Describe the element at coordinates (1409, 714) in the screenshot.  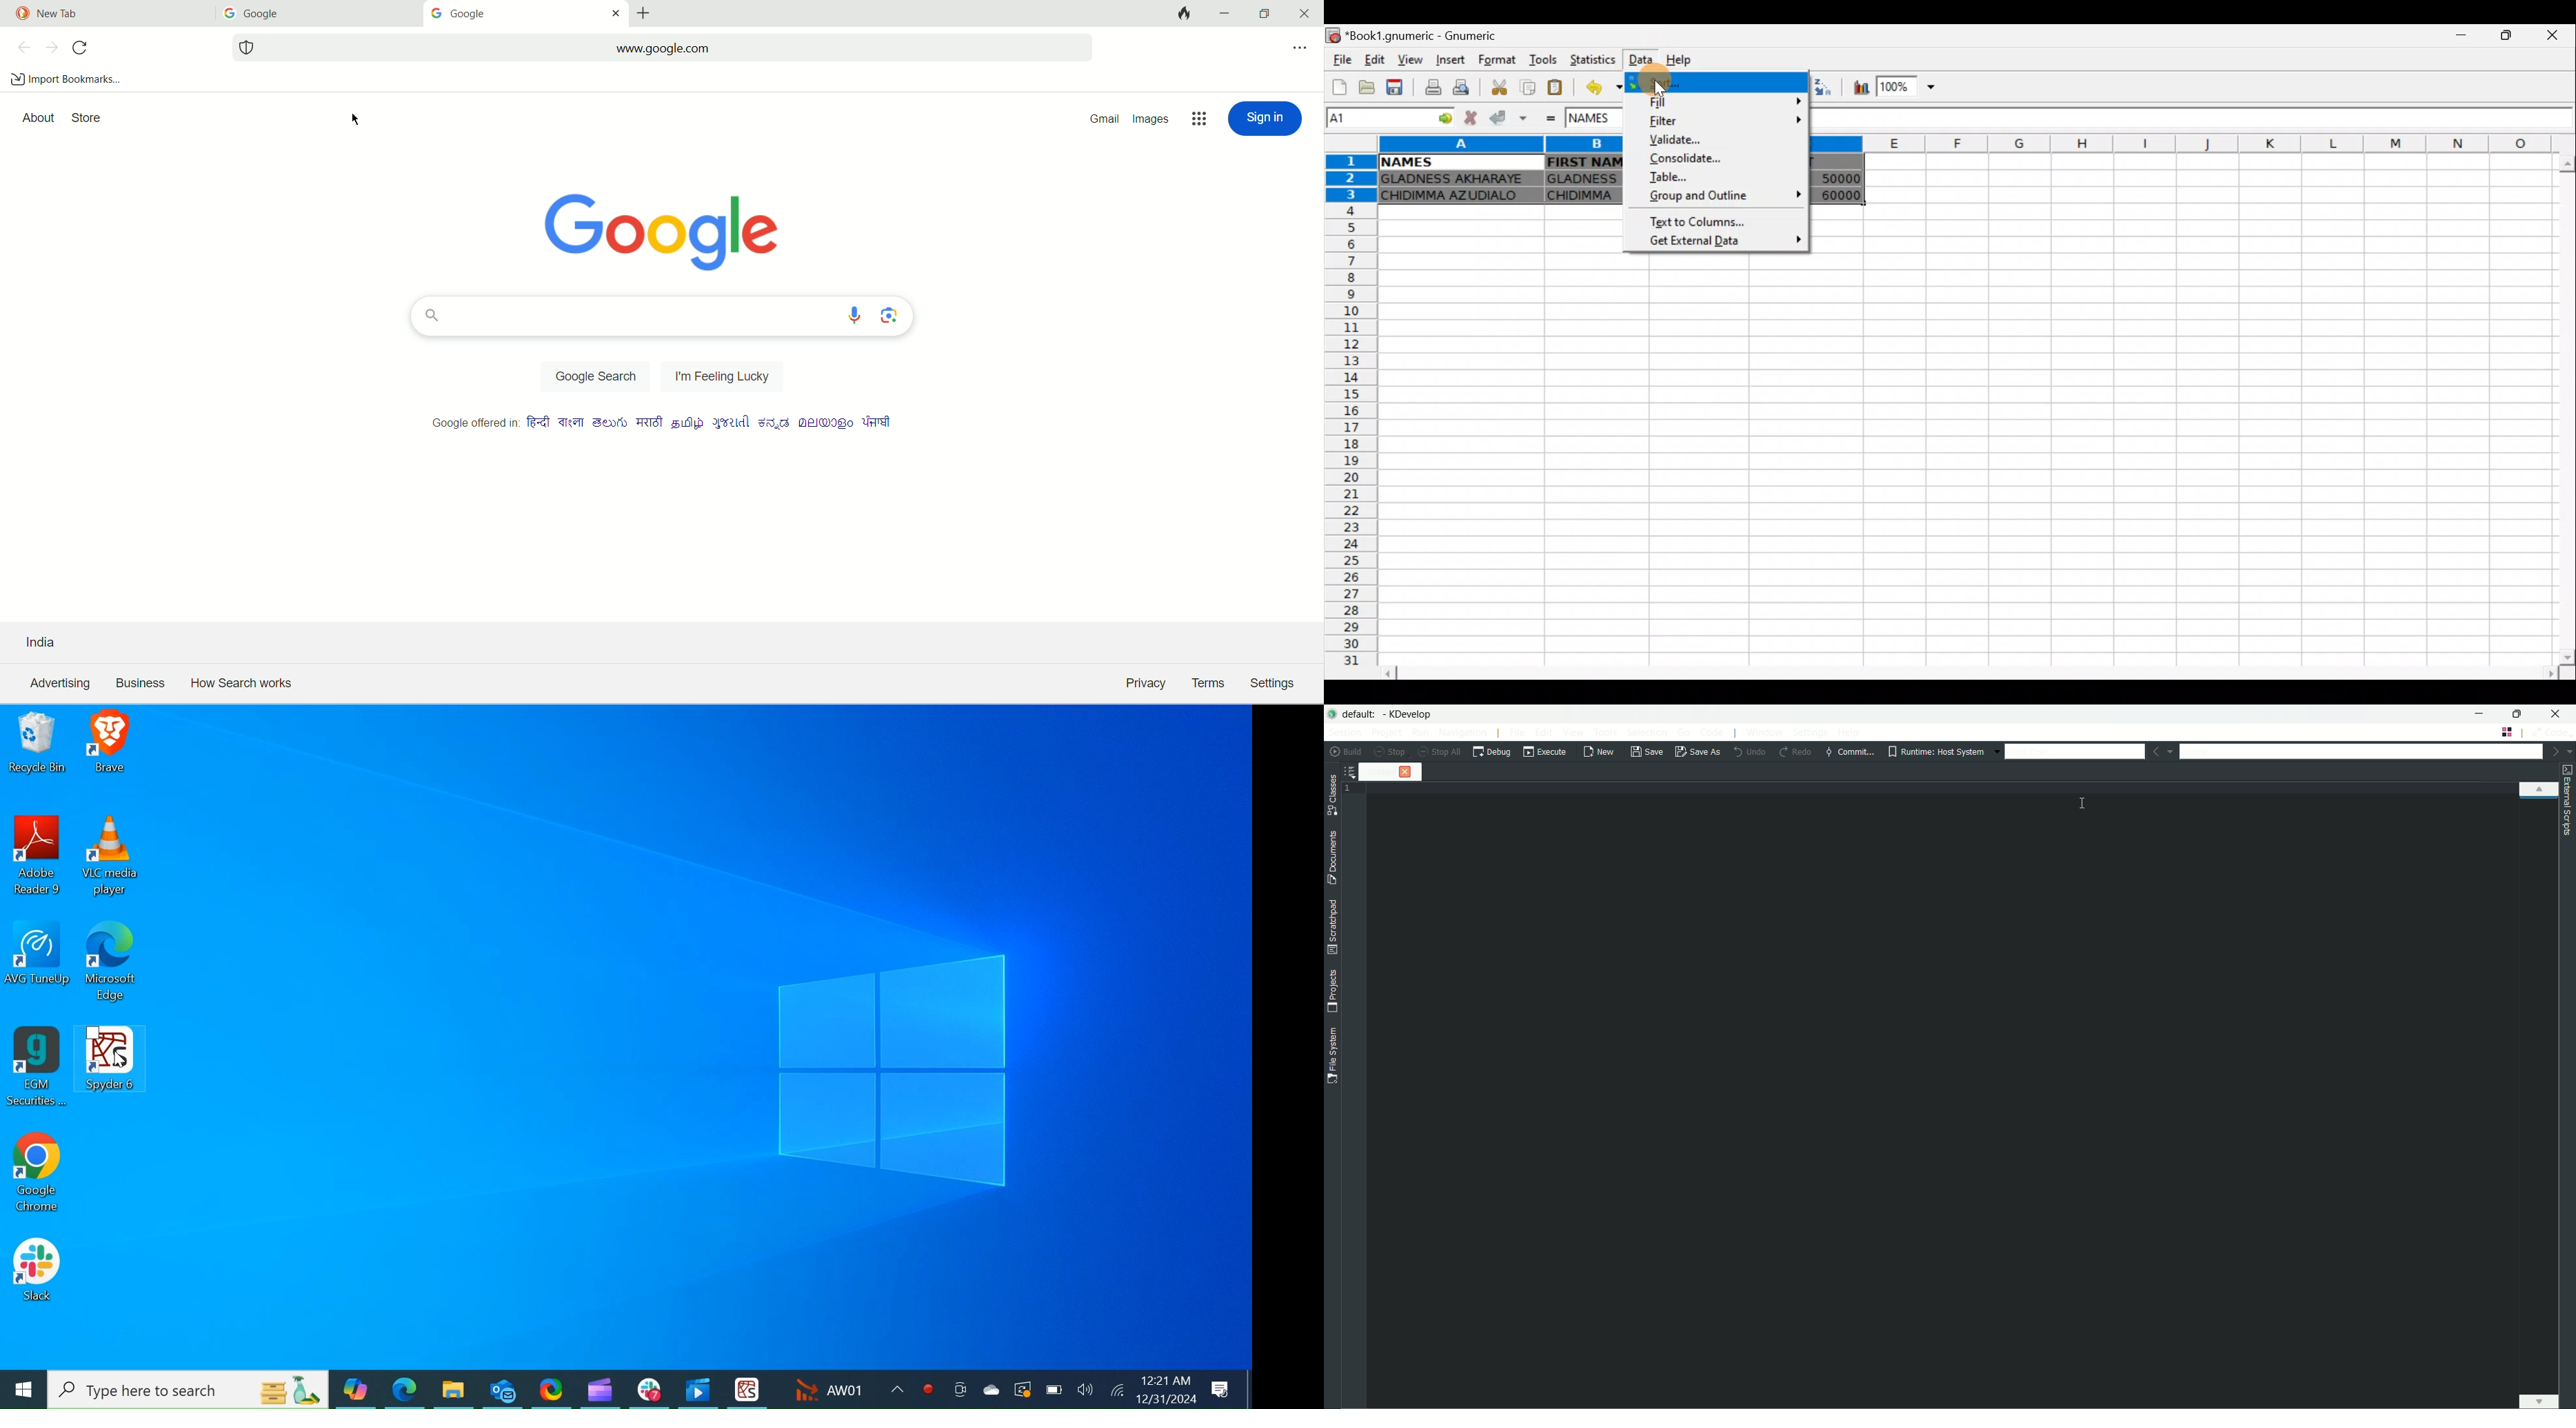
I see `kdevelop` at that location.